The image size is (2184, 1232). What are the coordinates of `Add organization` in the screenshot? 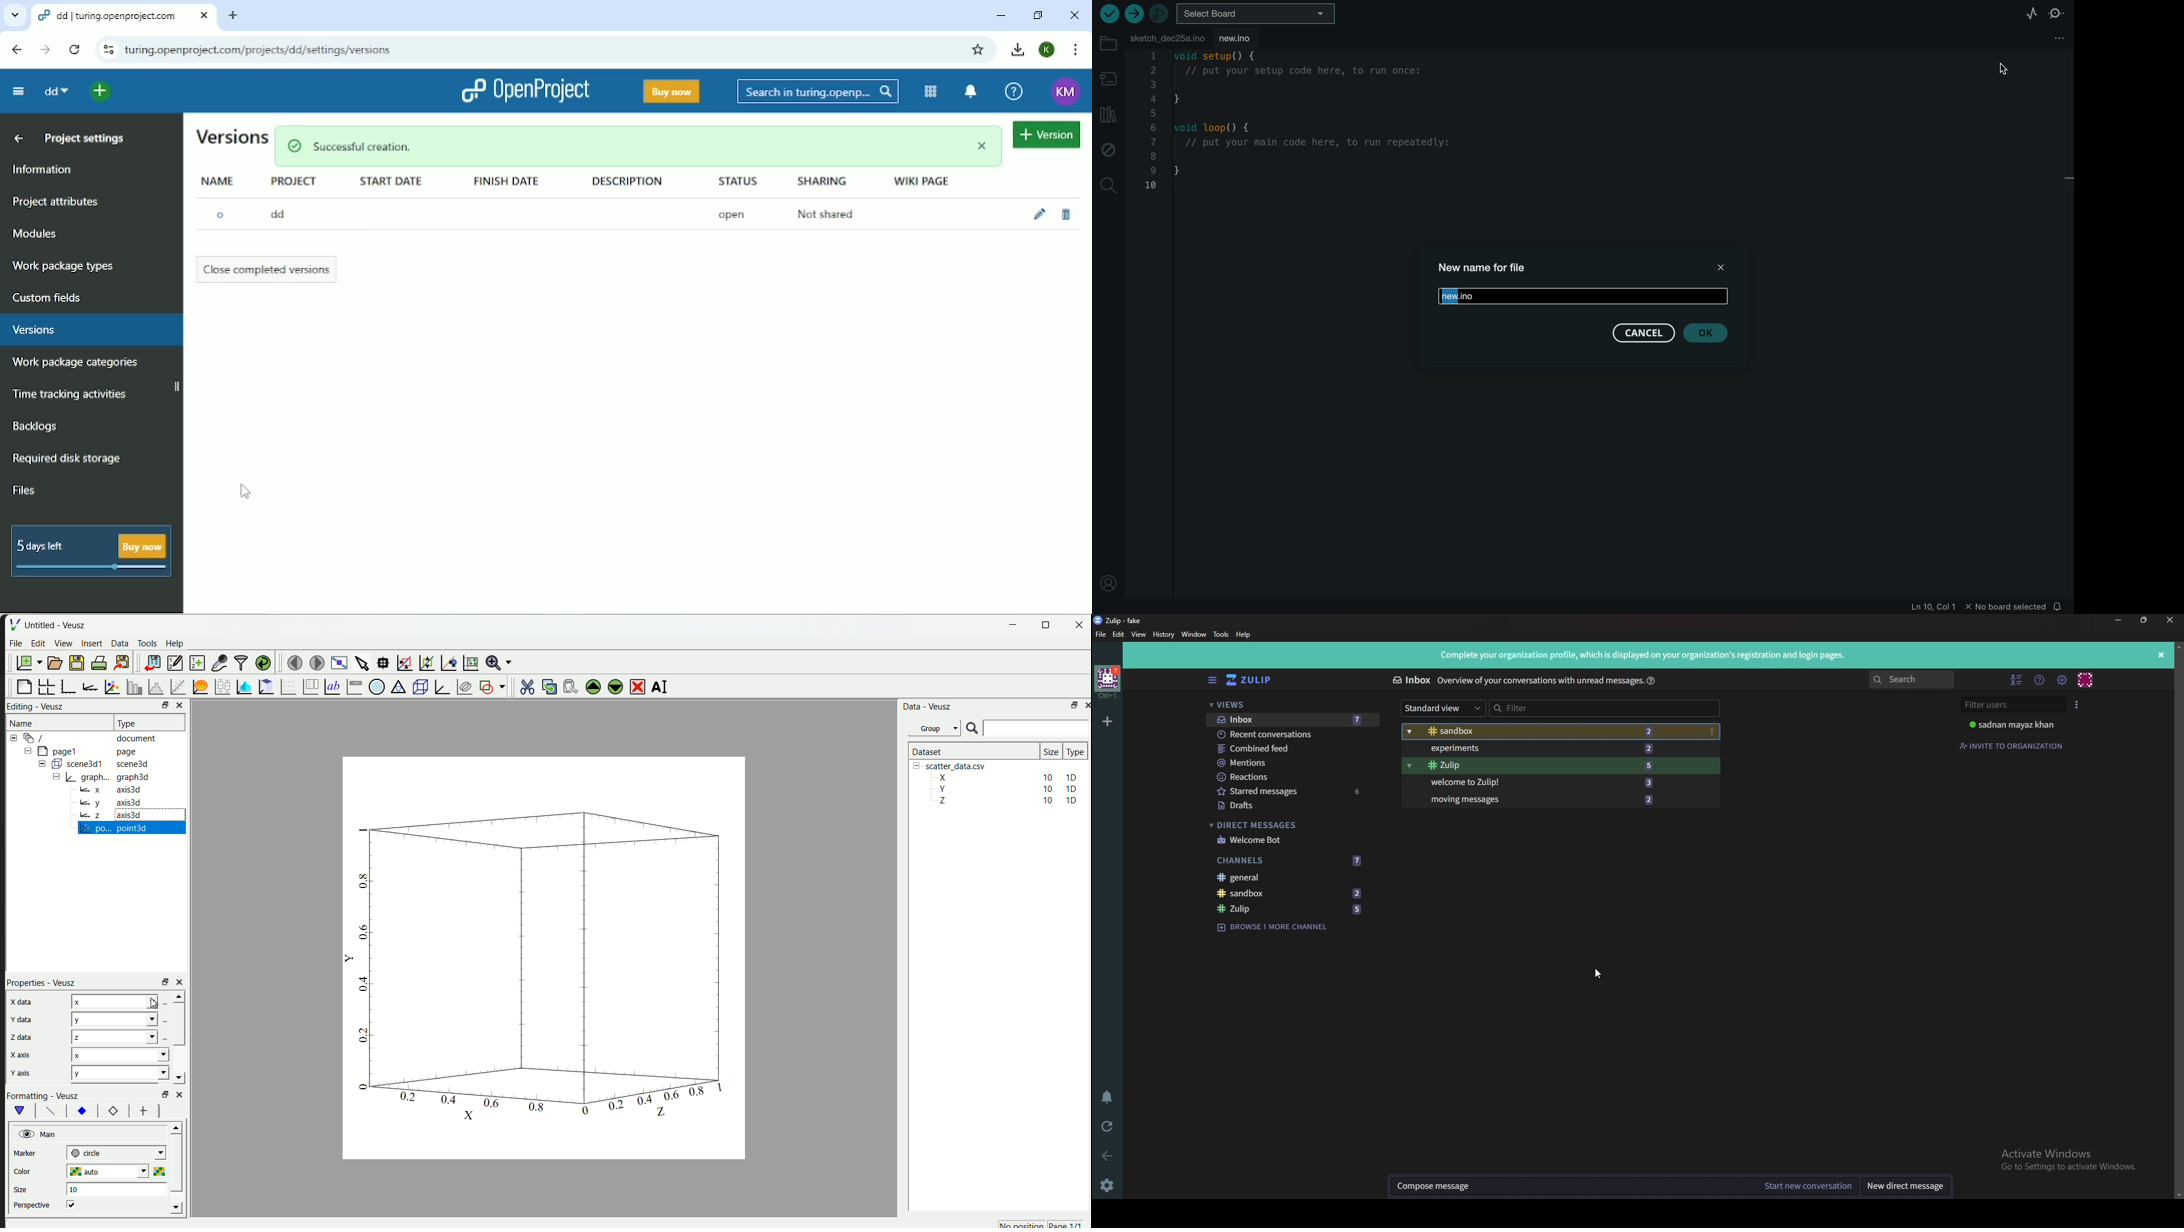 It's located at (1107, 721).